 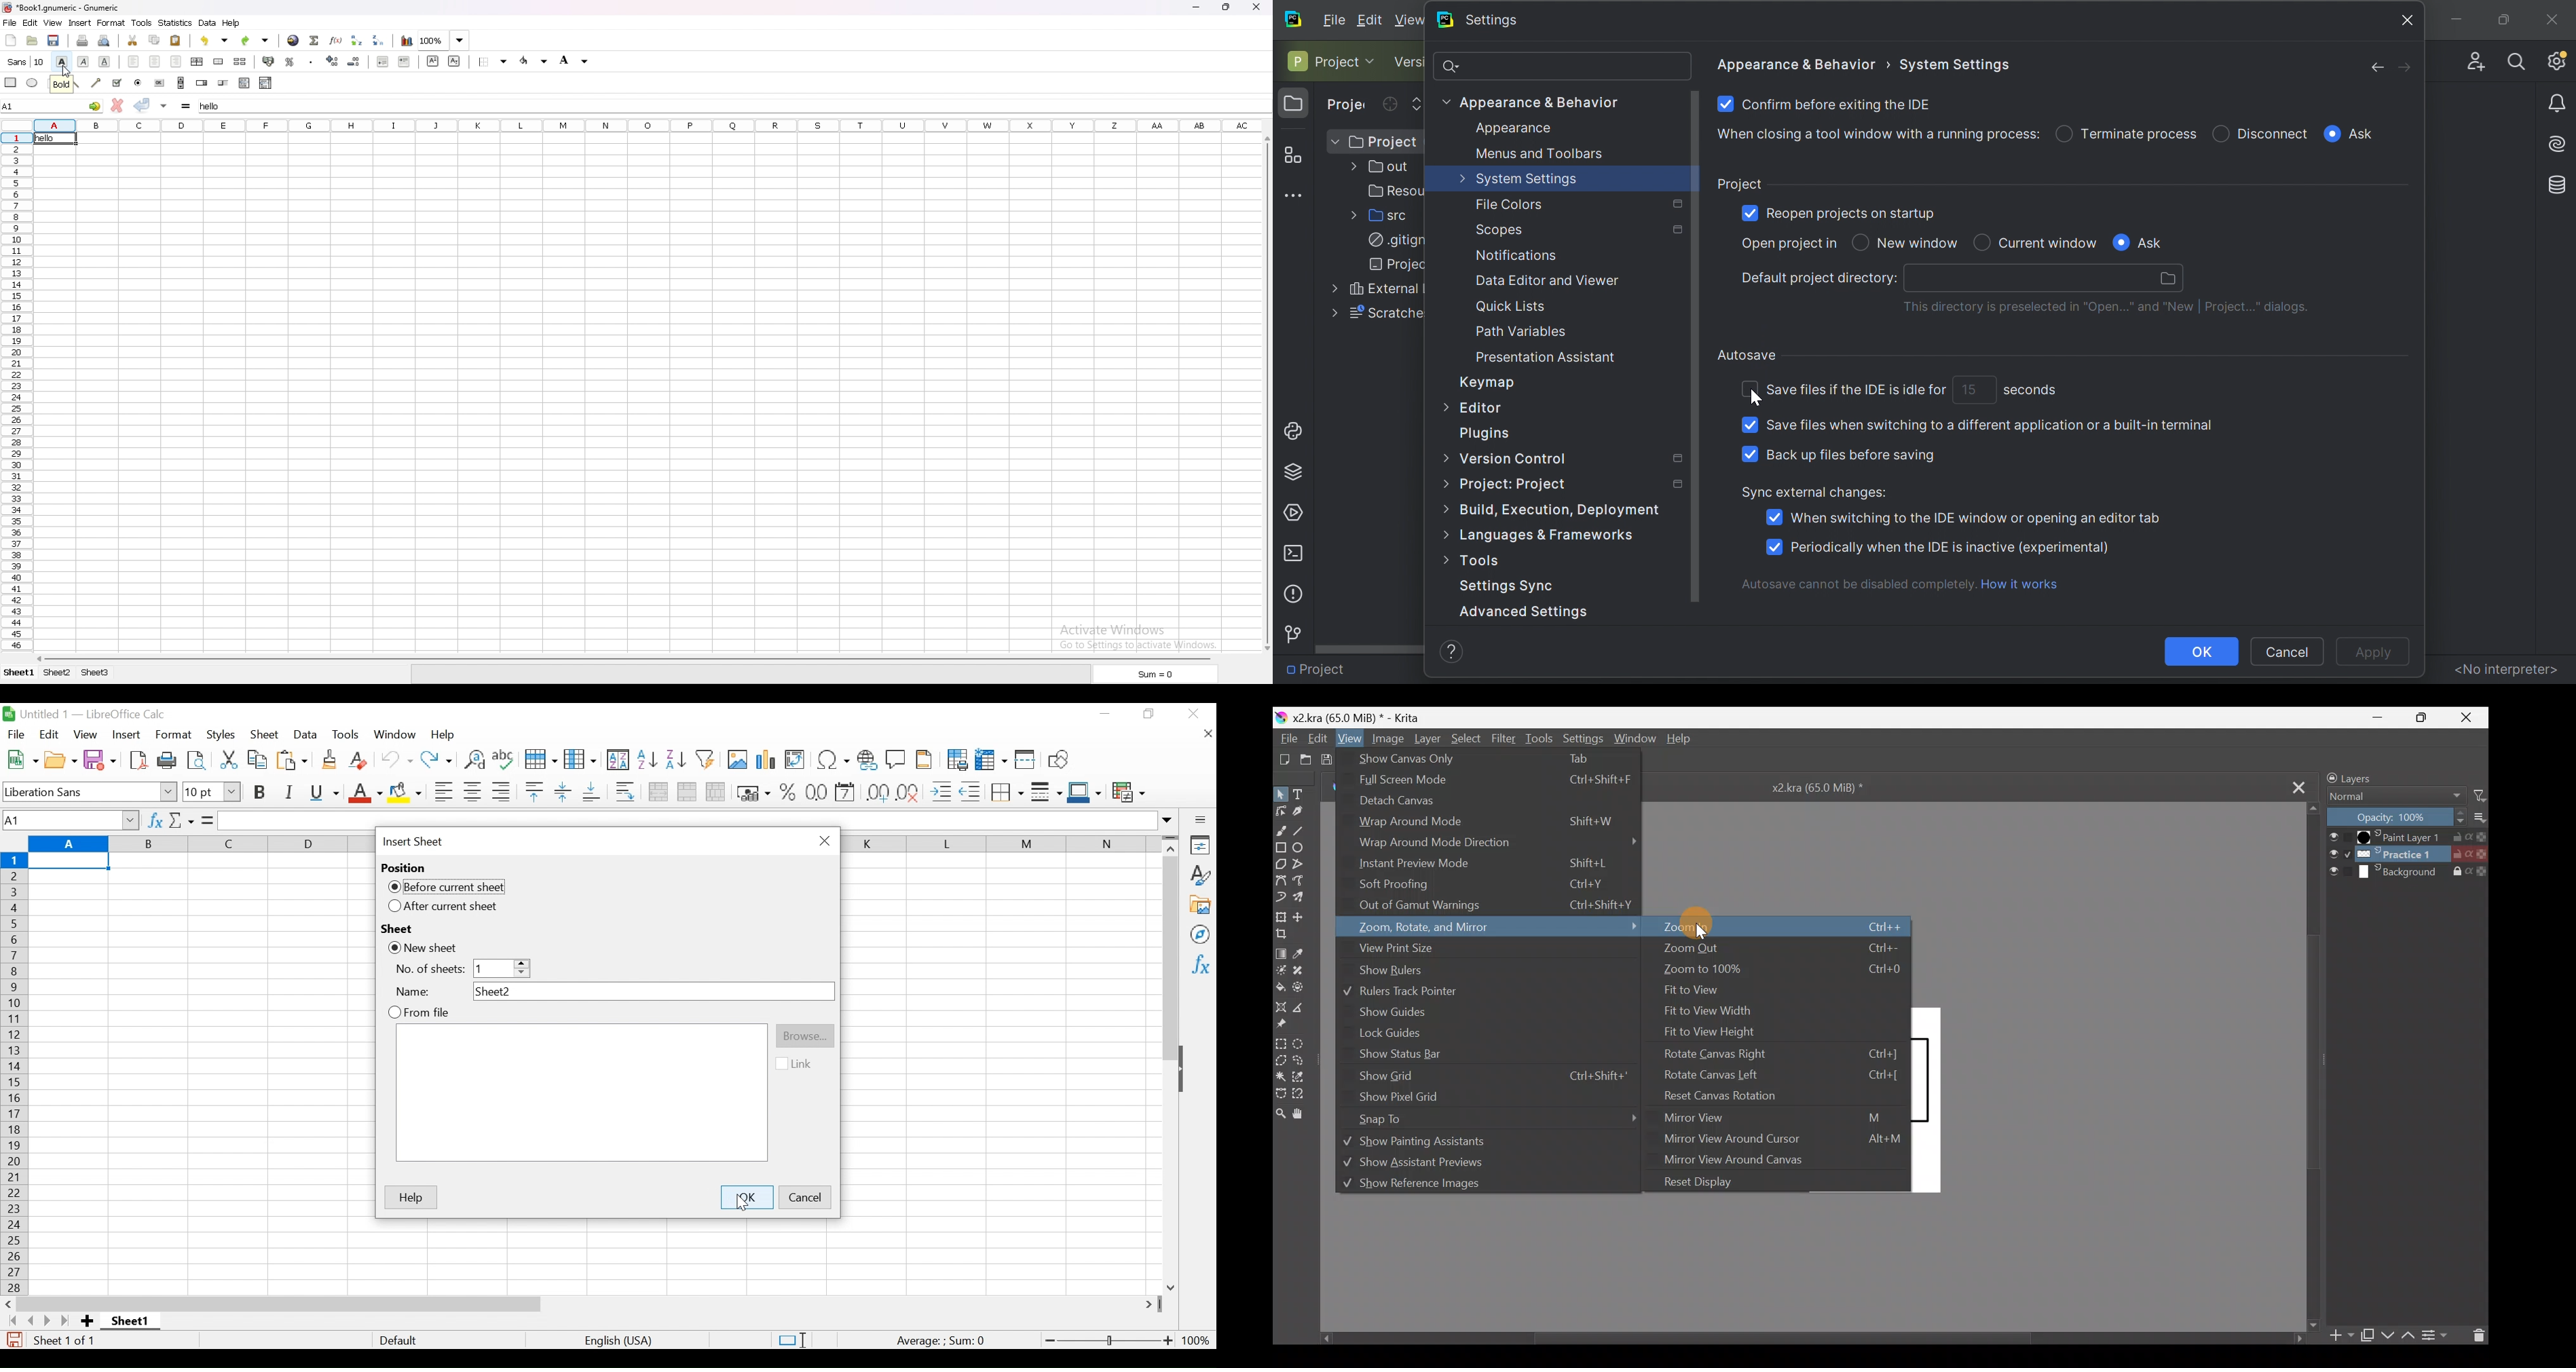 What do you see at coordinates (2275, 133) in the screenshot?
I see `Disconnect` at bounding box center [2275, 133].